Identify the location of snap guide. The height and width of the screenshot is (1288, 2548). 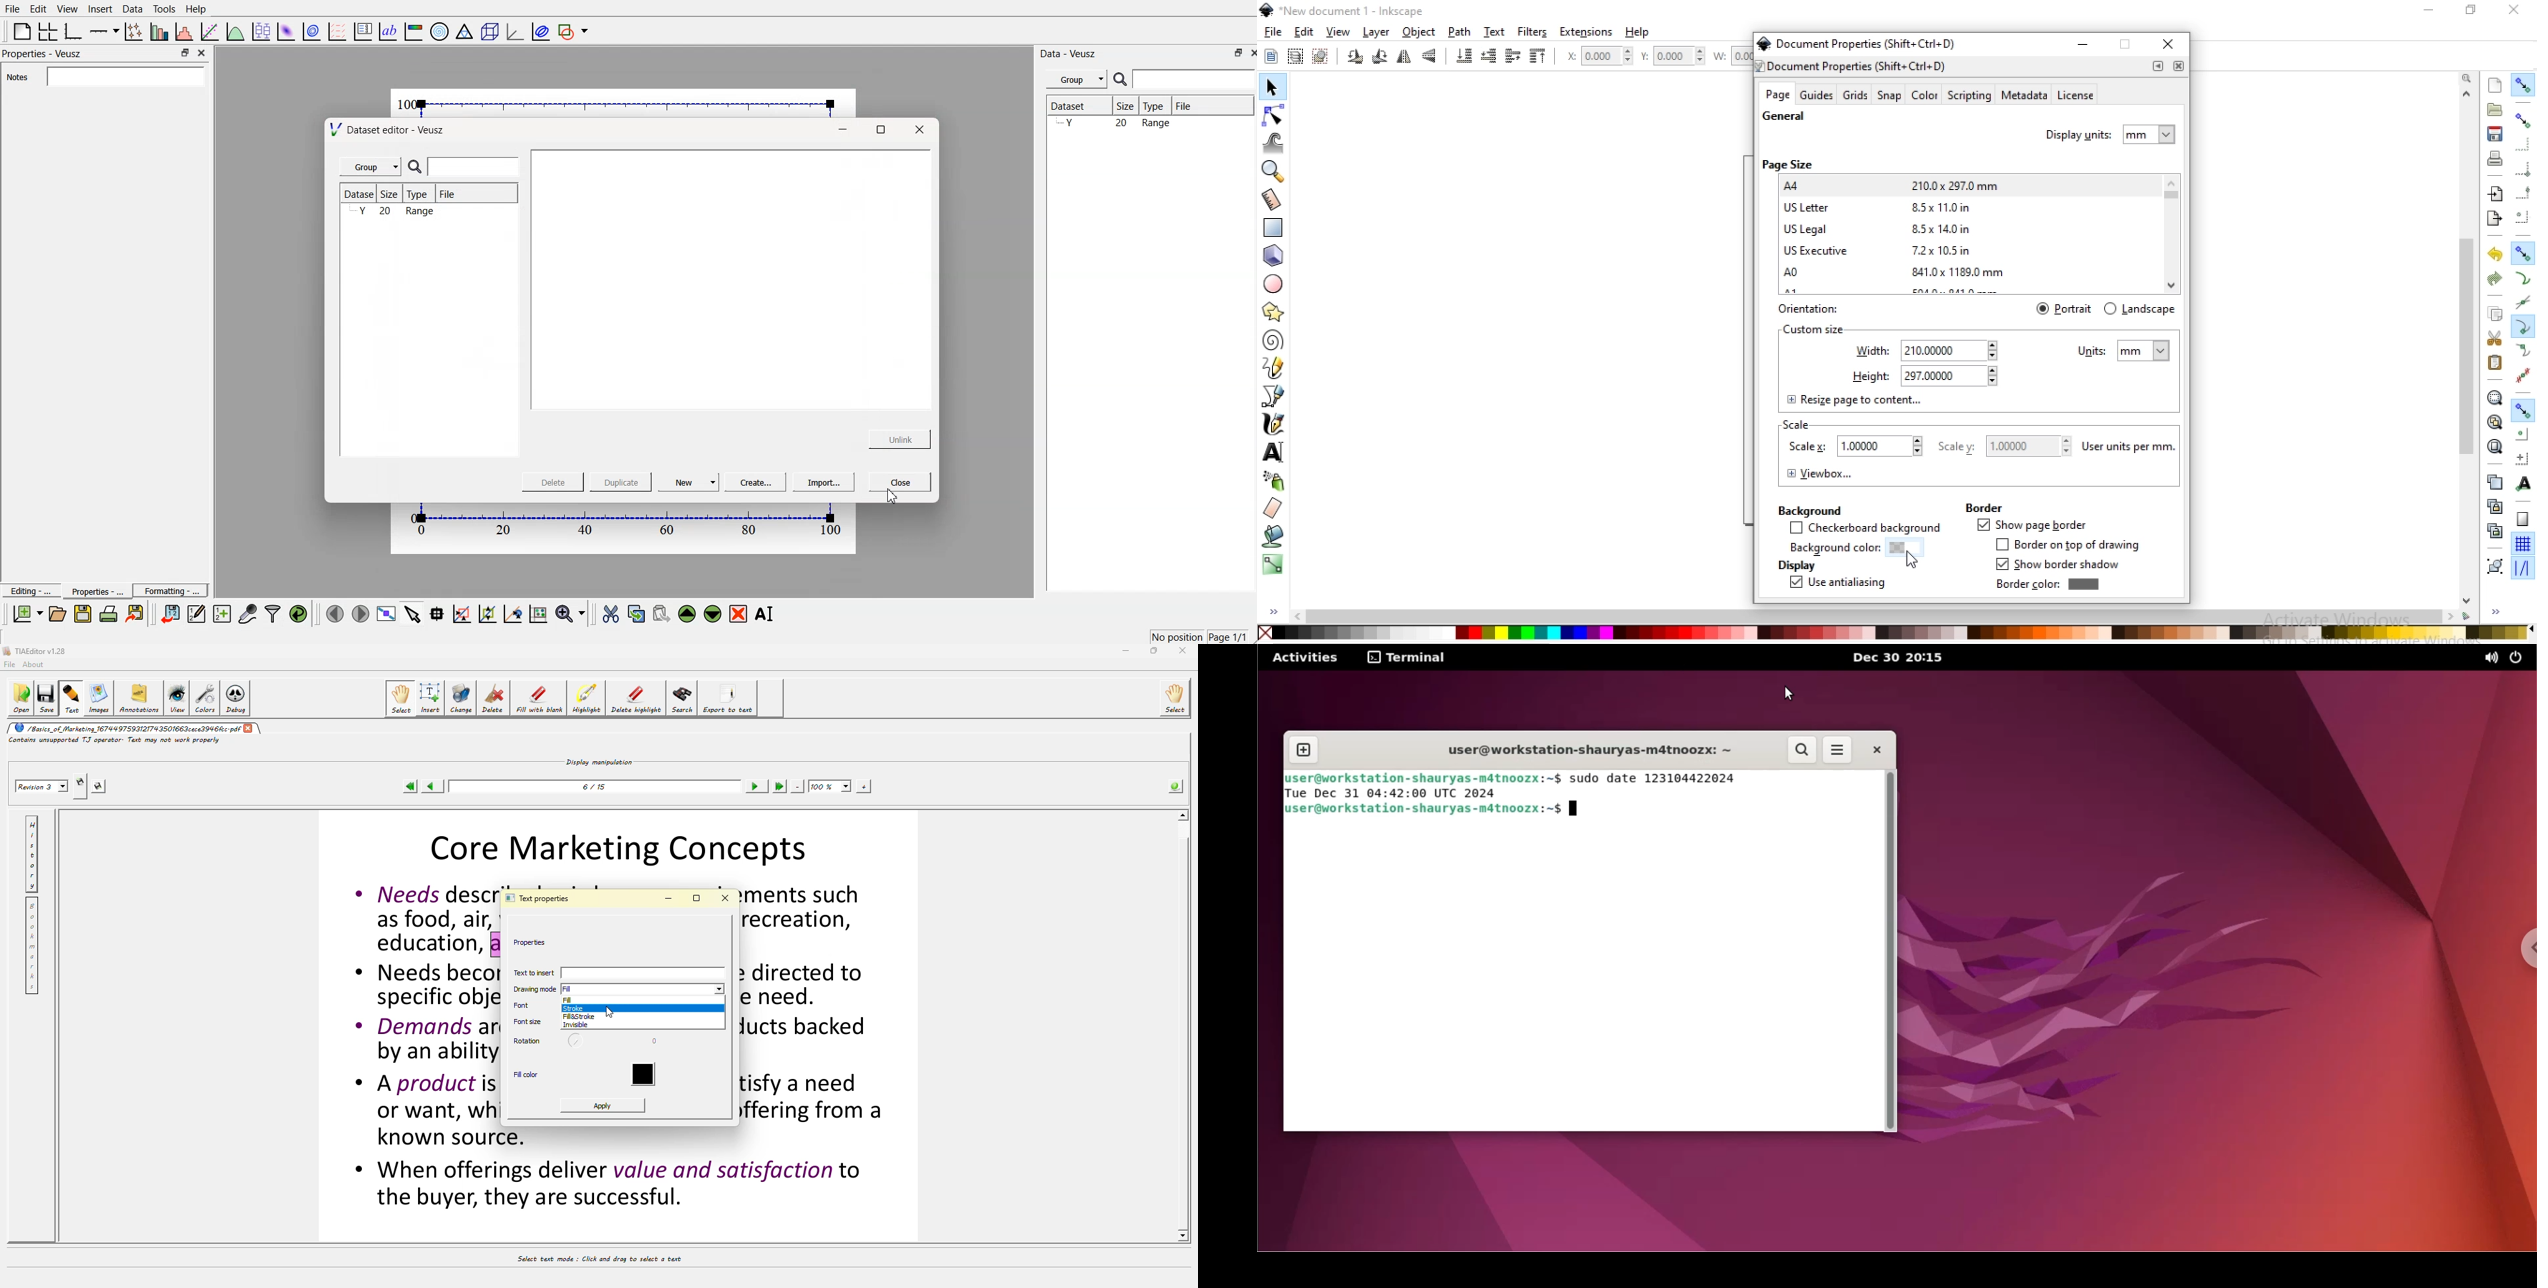
(2523, 569).